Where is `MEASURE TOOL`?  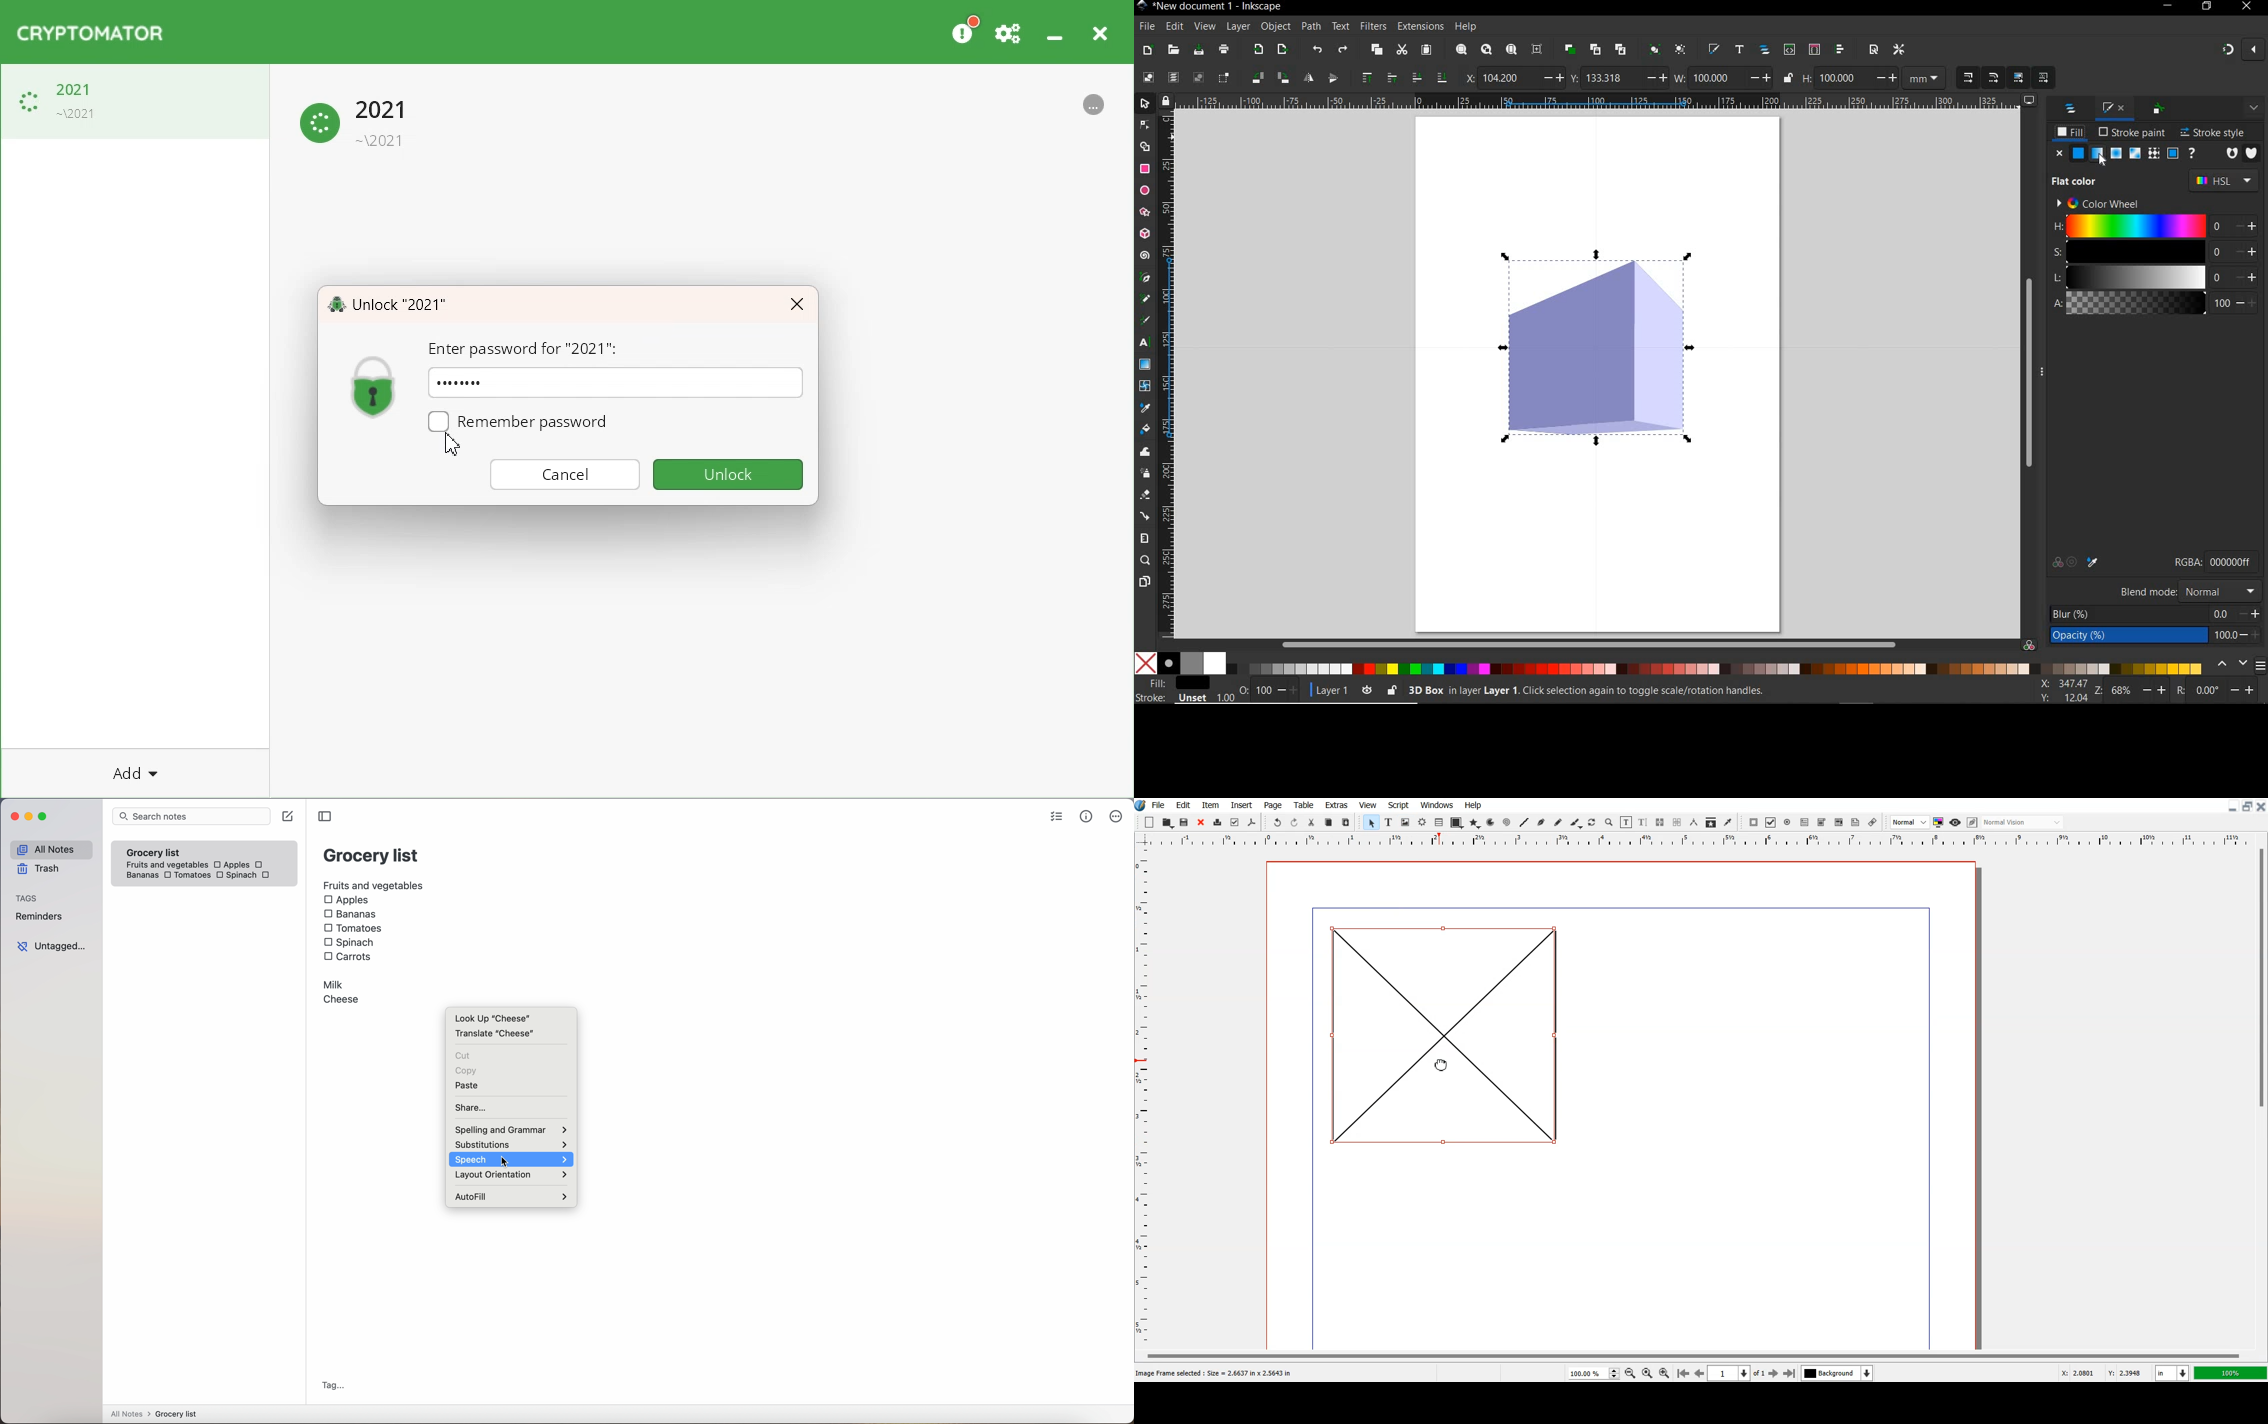 MEASURE TOOL is located at coordinates (1145, 537).